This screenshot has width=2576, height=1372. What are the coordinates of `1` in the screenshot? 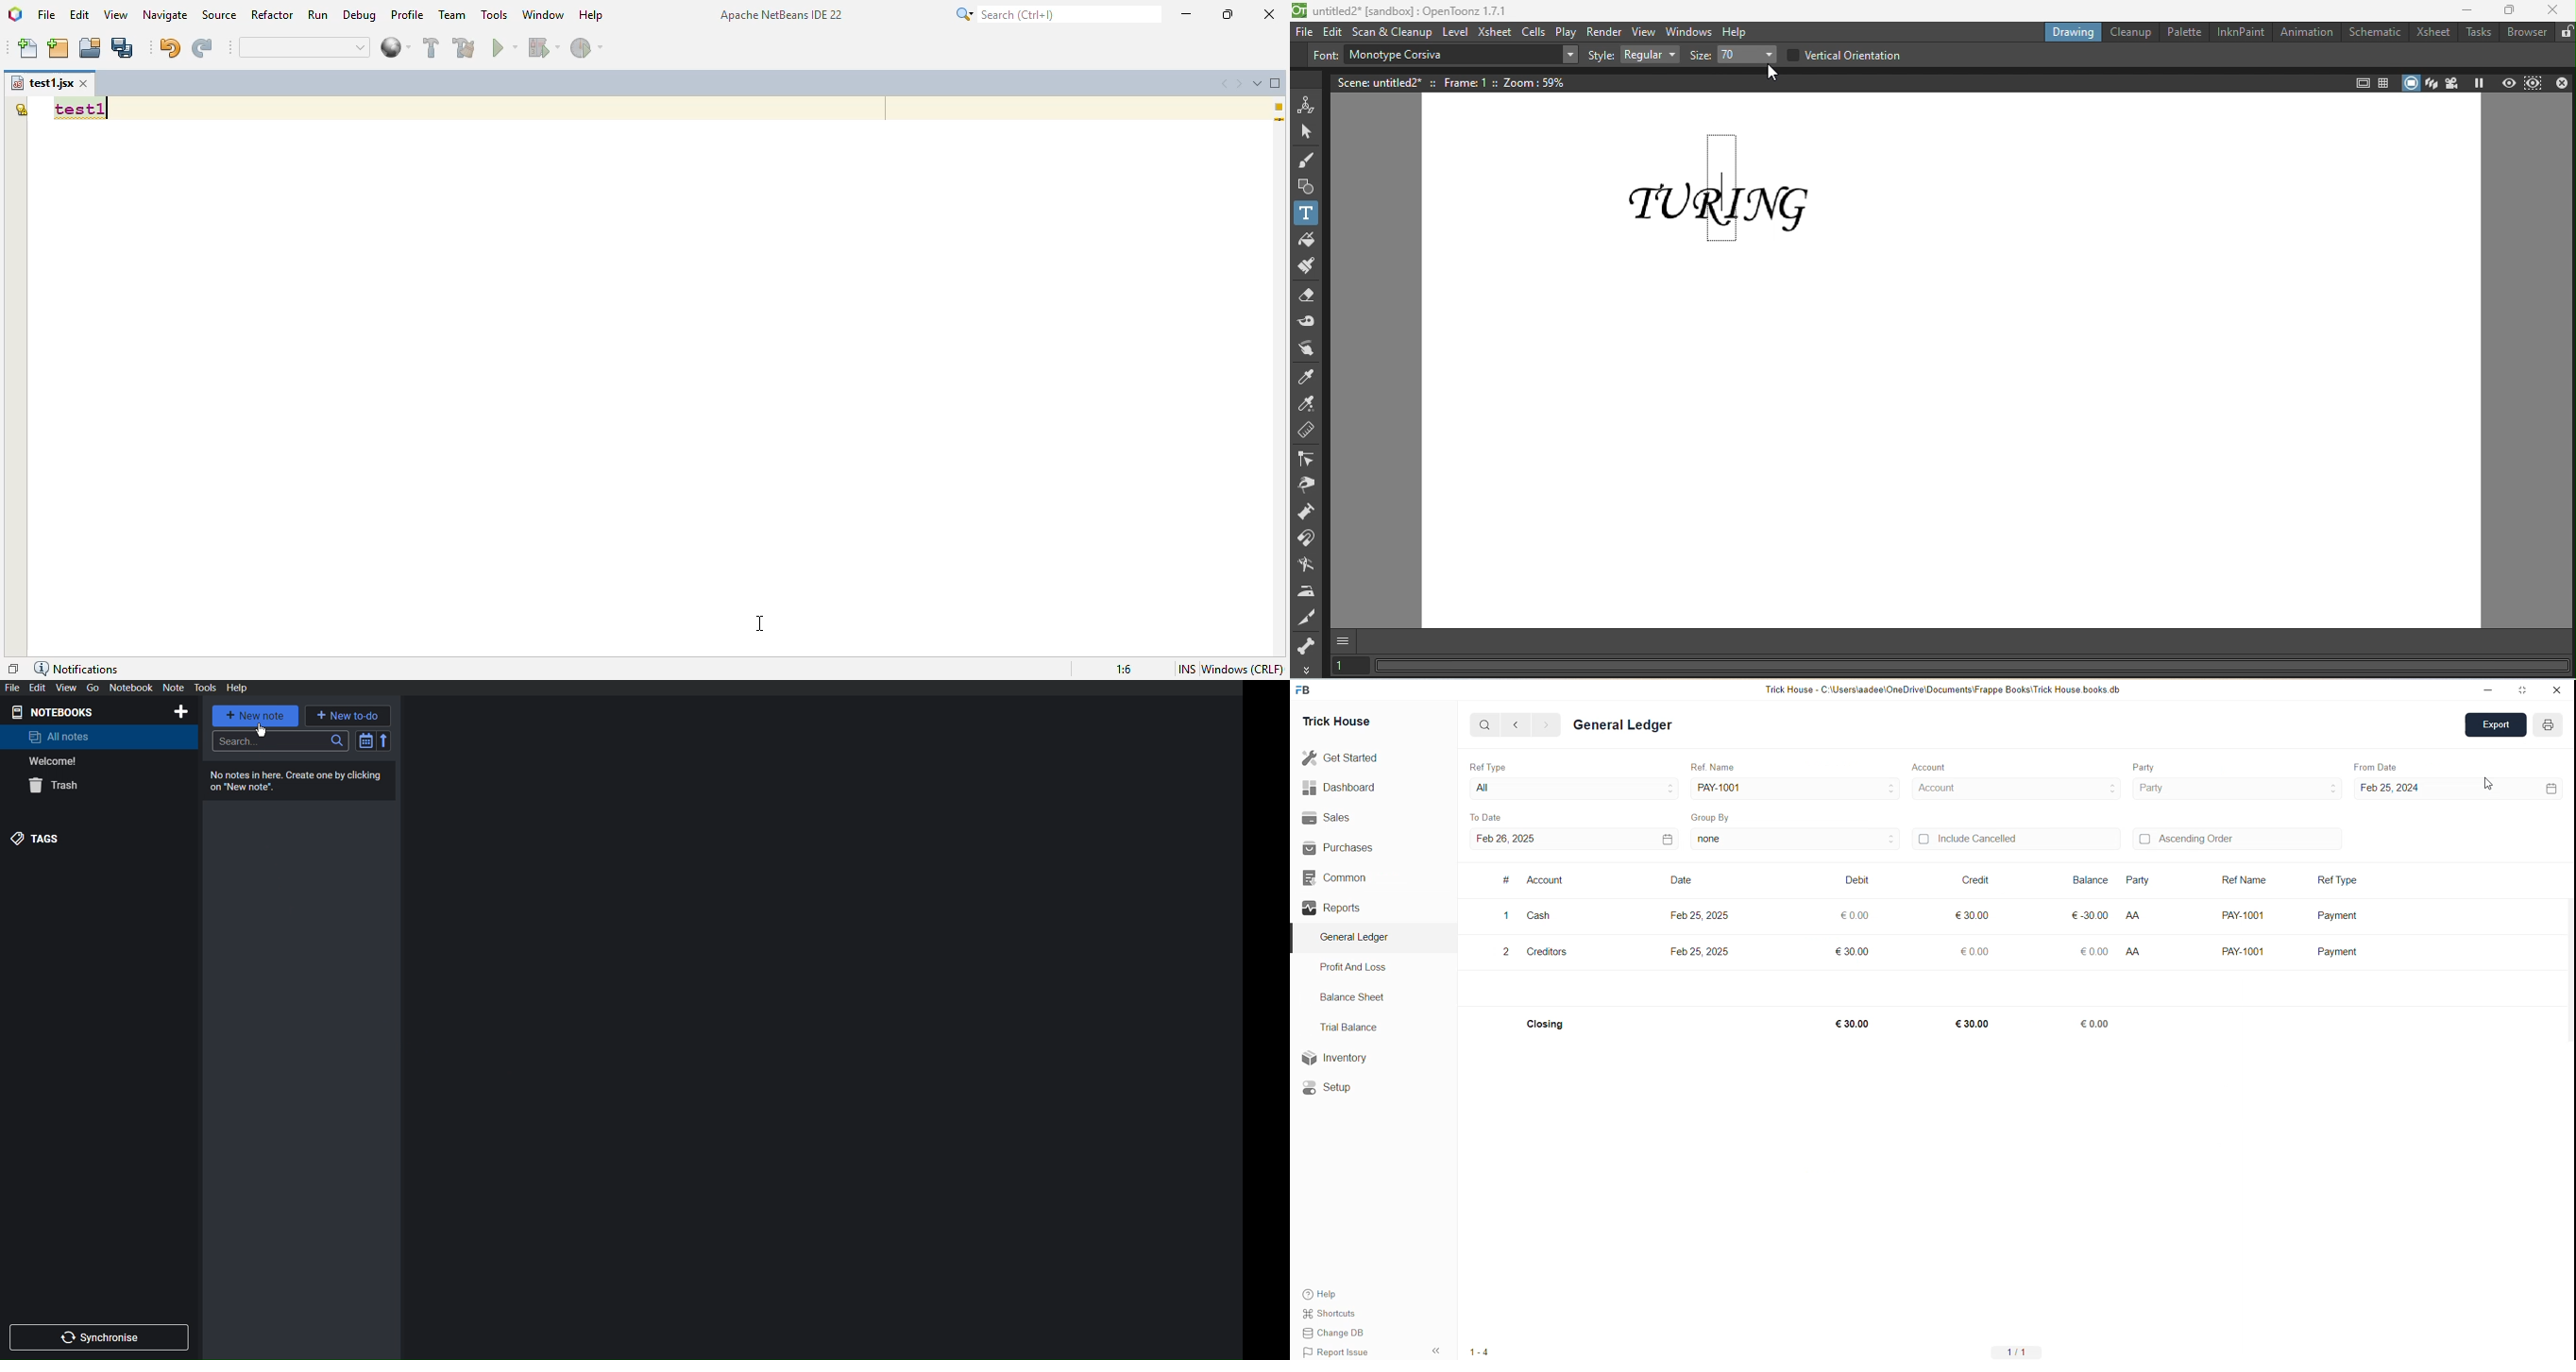 It's located at (1505, 914).